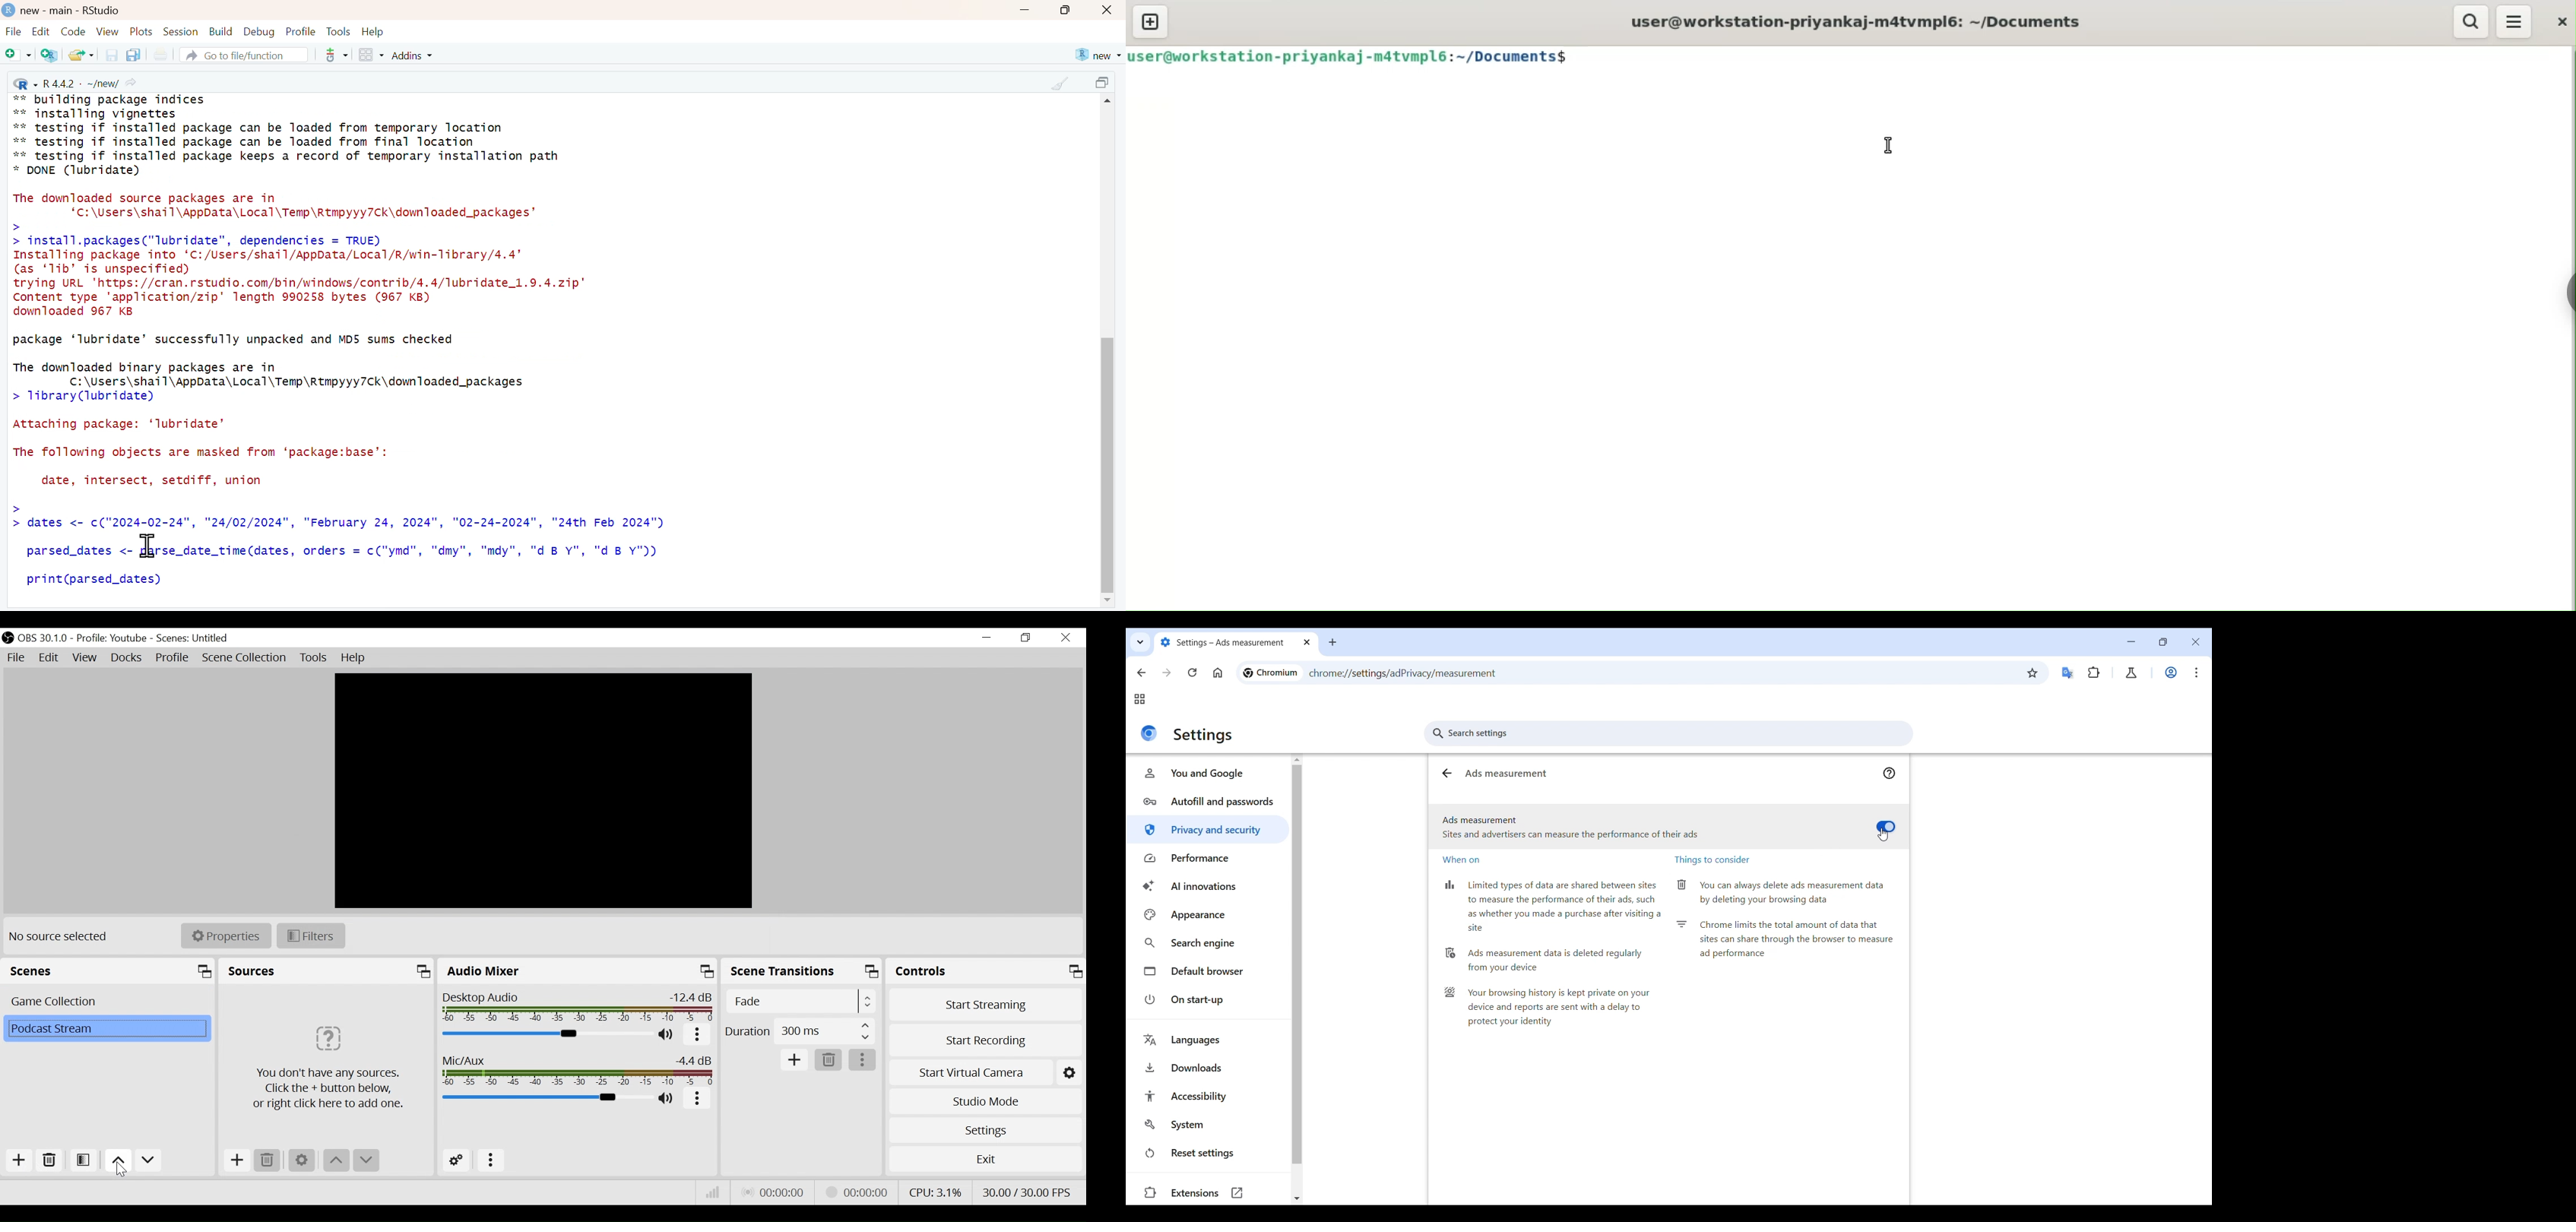 This screenshot has height=1232, width=2576. Describe the element at coordinates (333, 1059) in the screenshot. I see `Click the + button below, or right click to add source` at that location.